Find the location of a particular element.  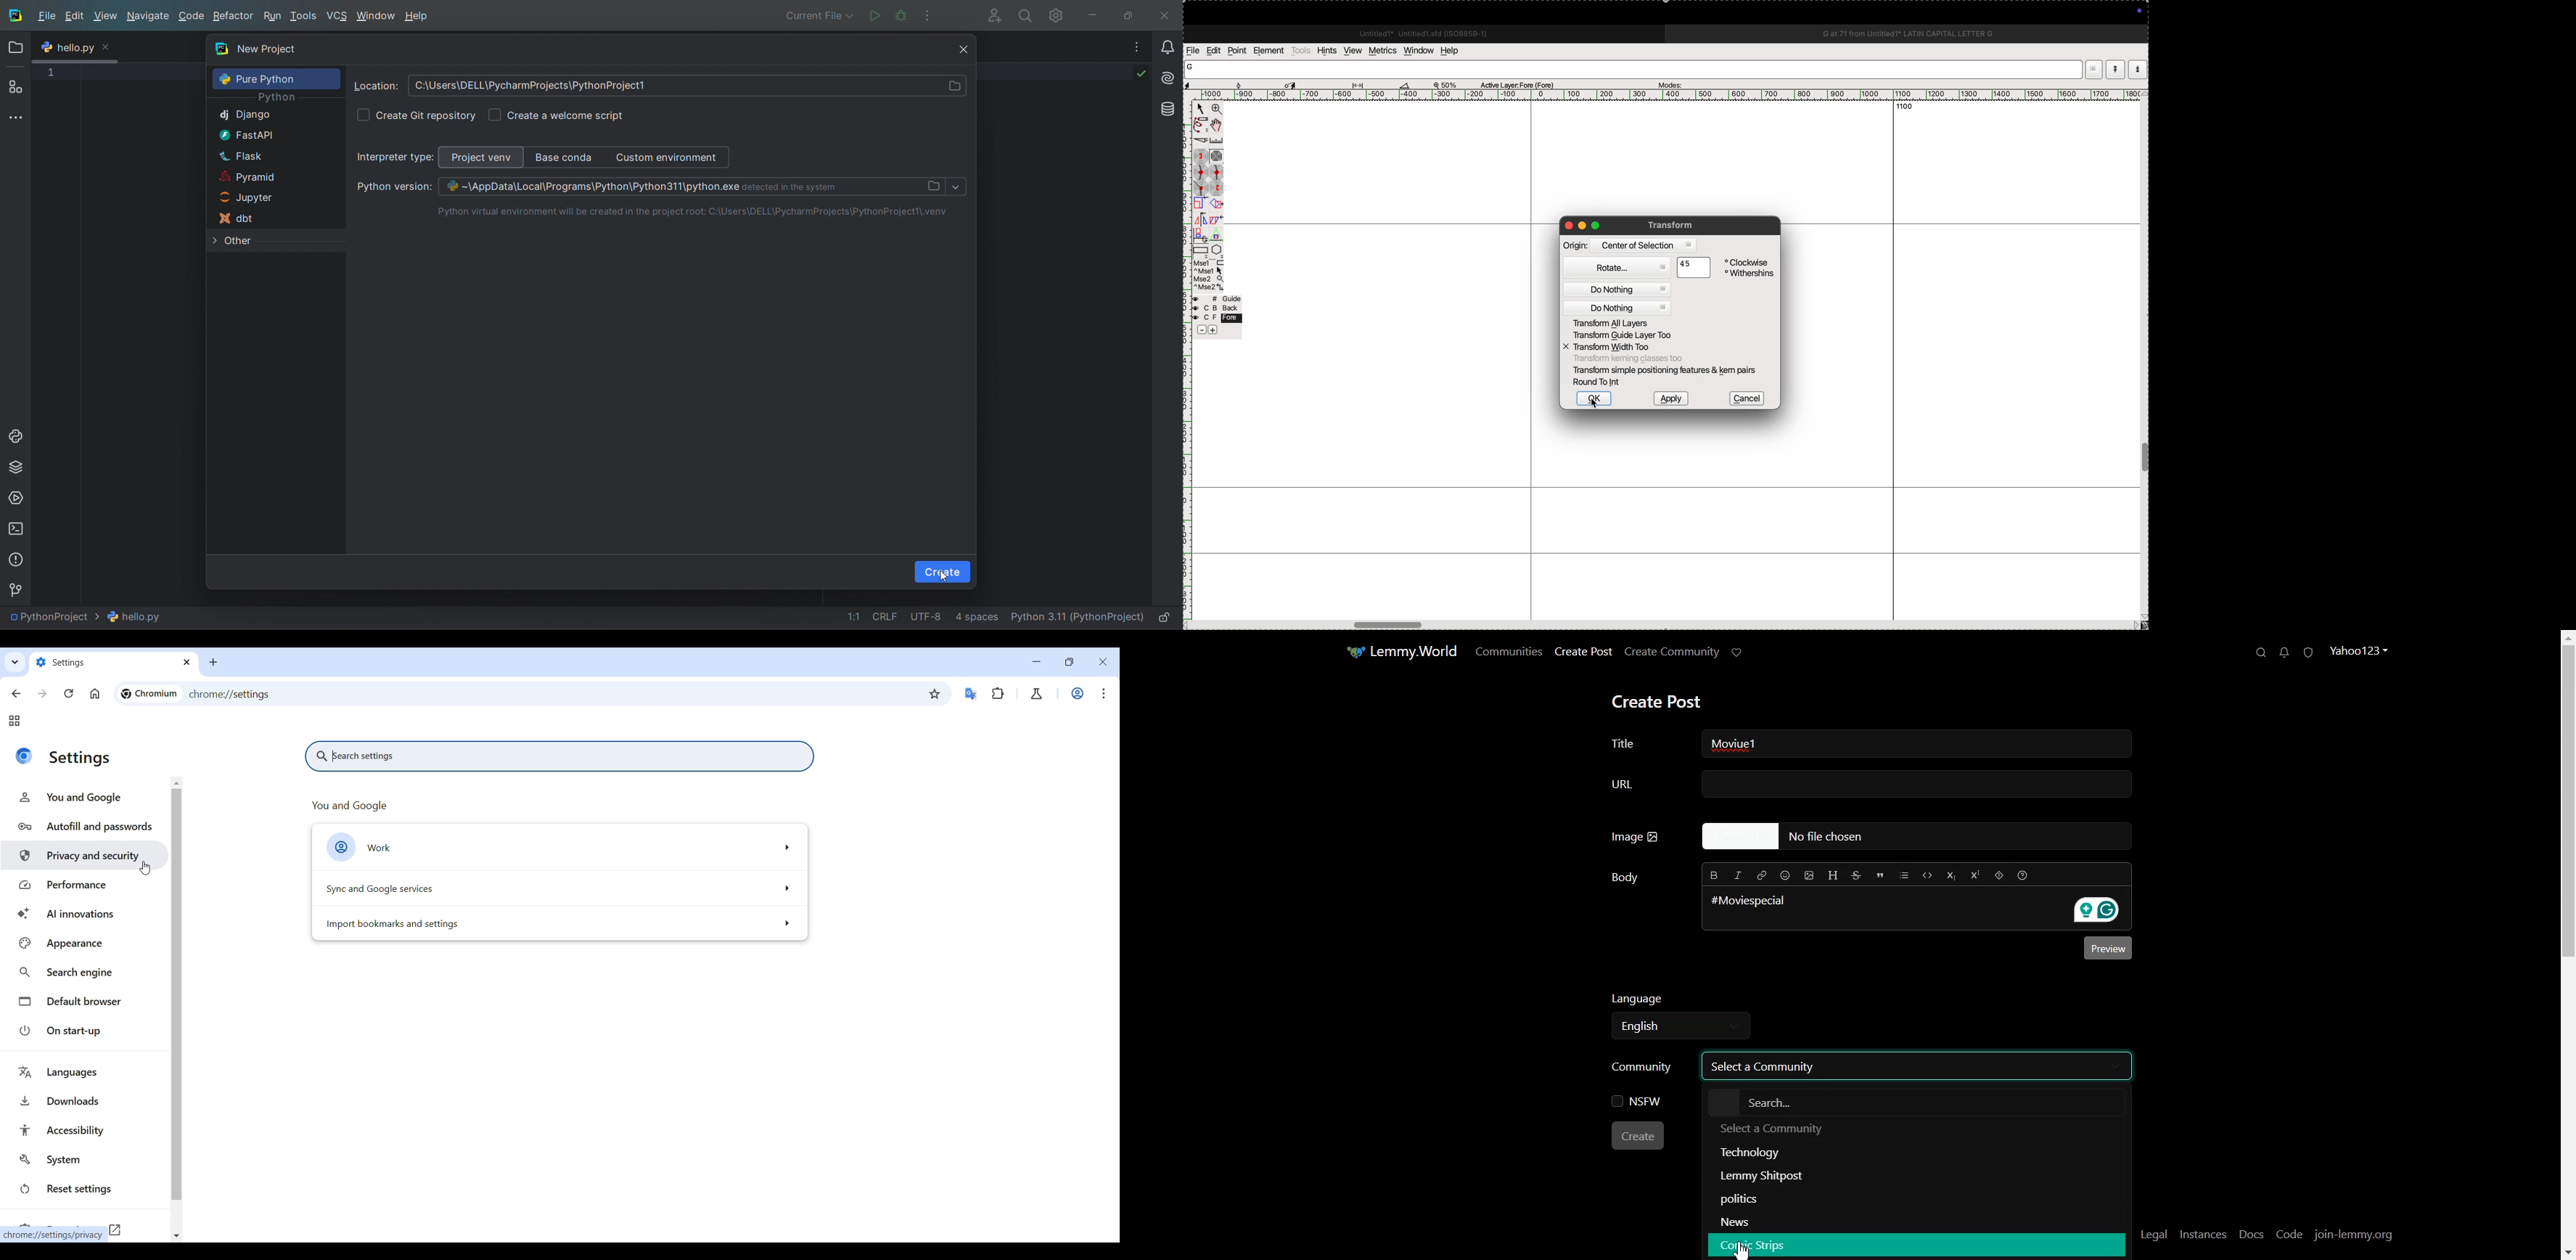

No file Chosen is located at coordinates (1916, 837).